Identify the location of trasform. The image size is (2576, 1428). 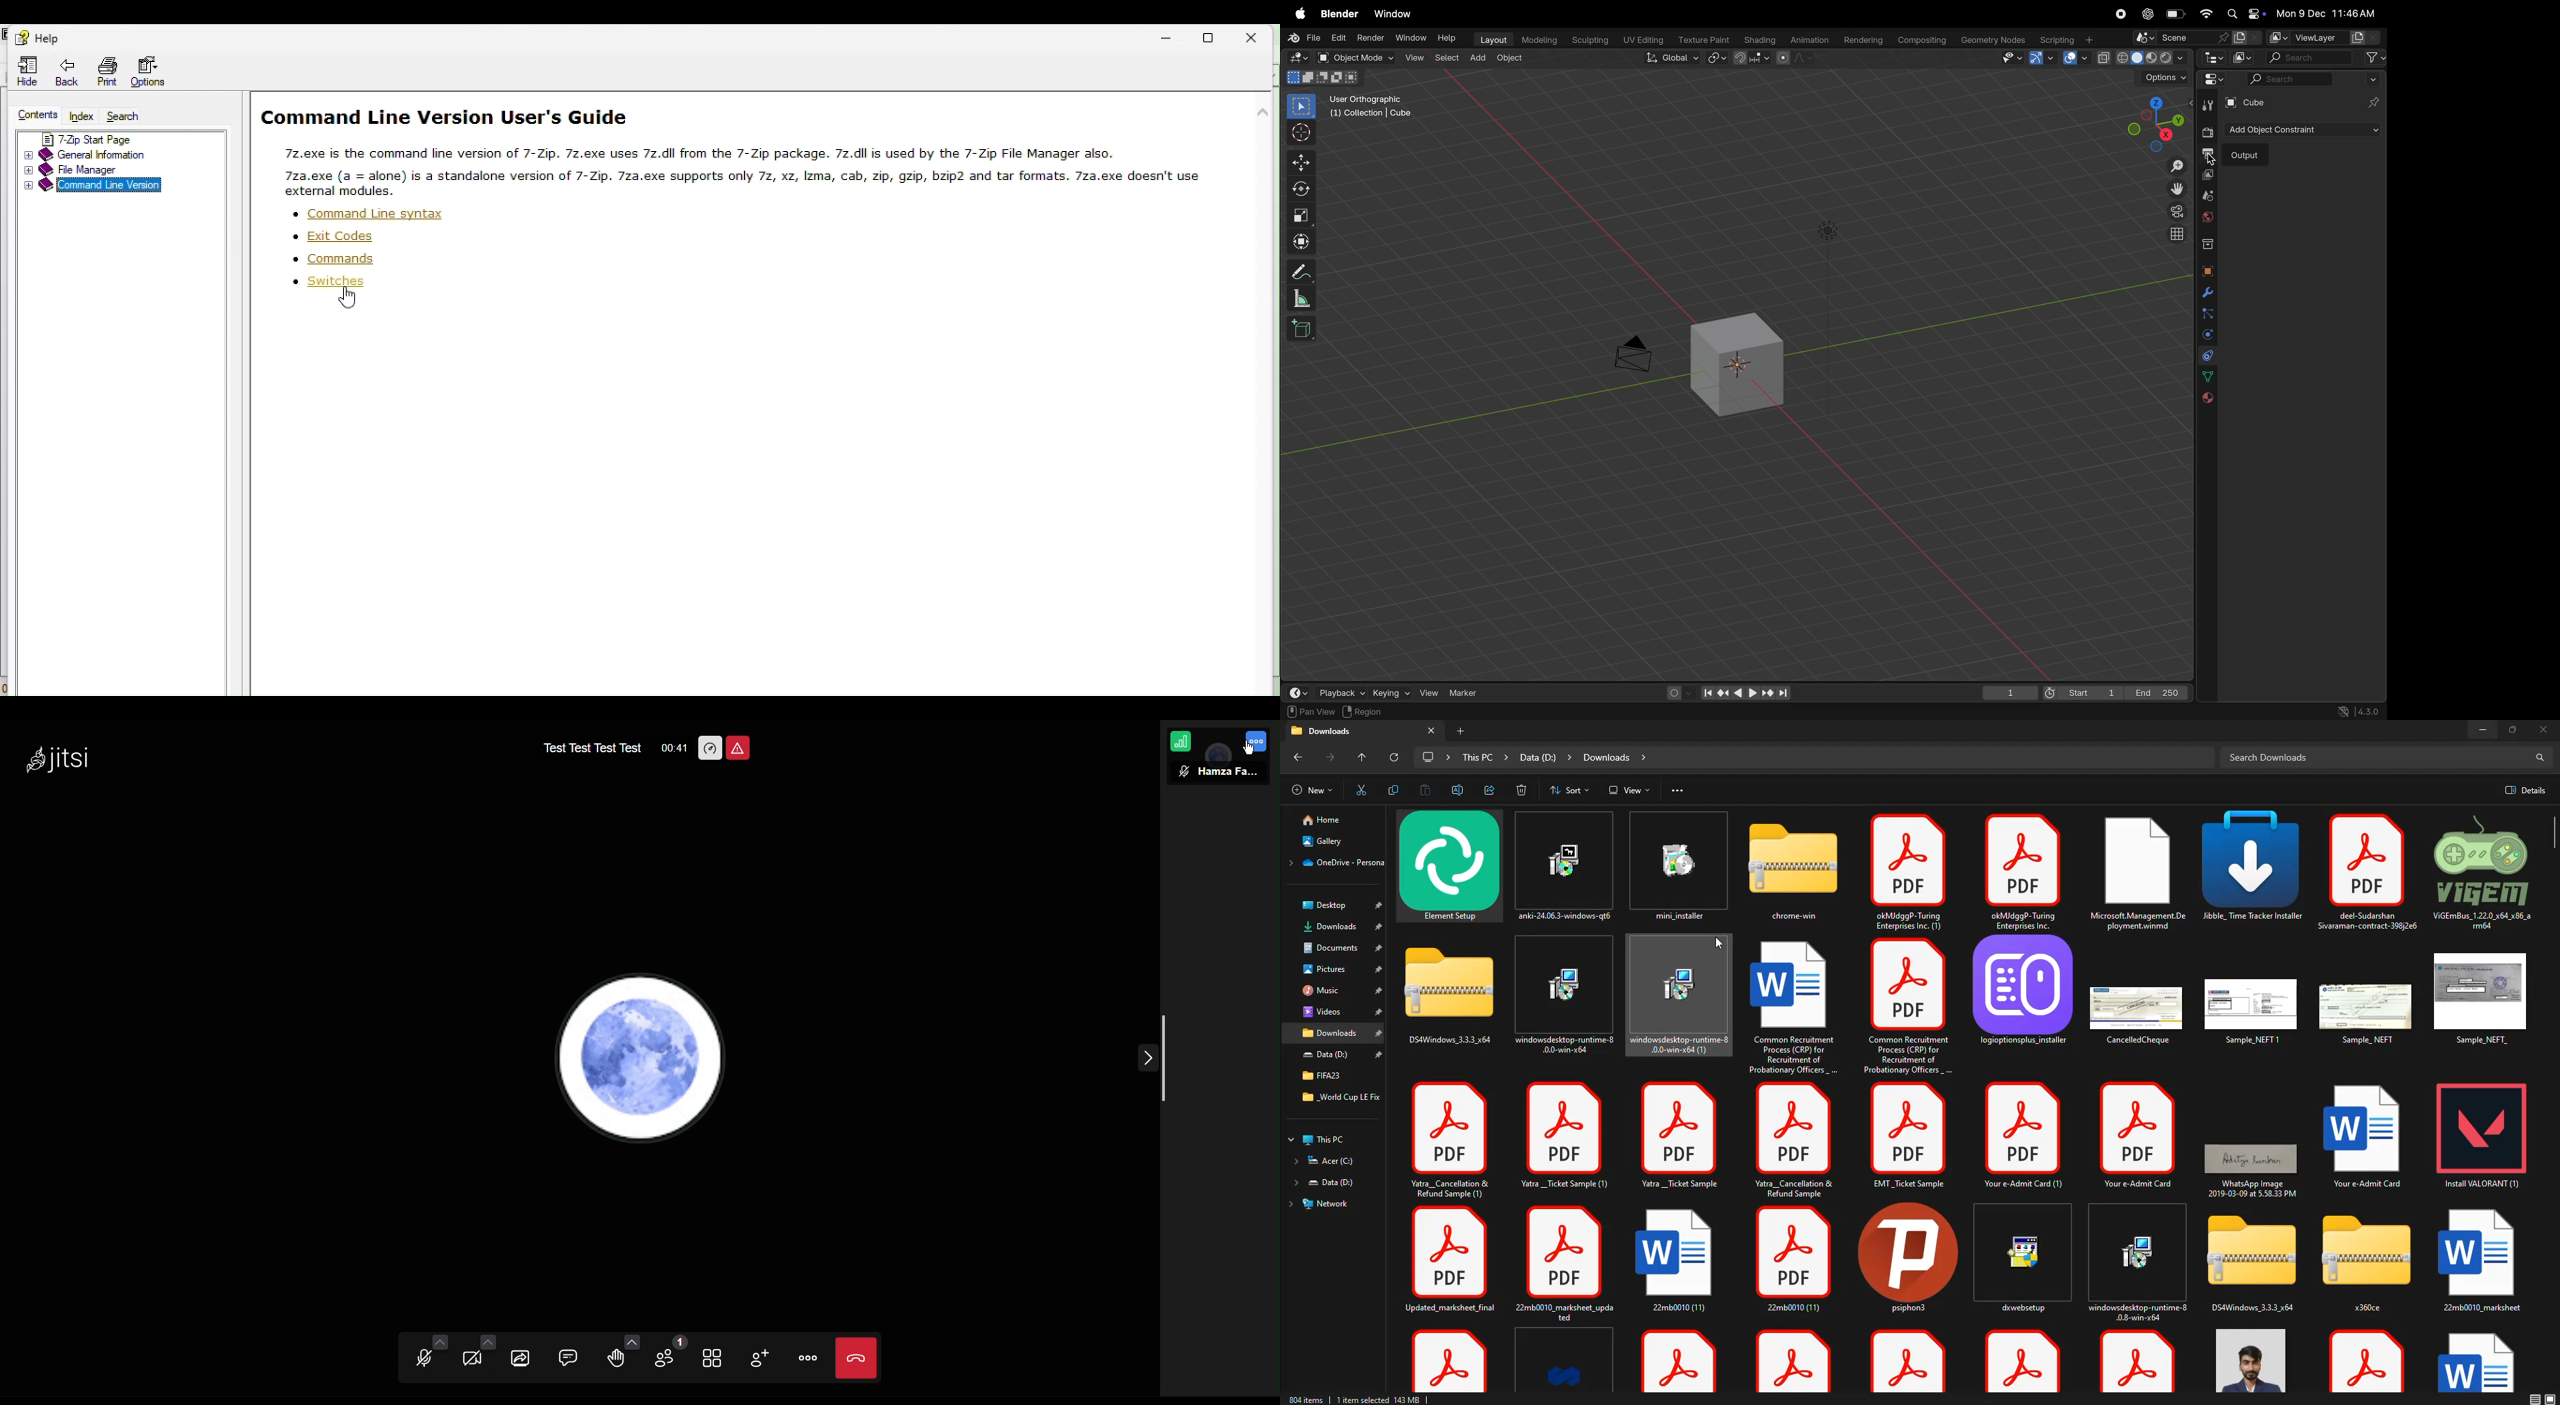
(1301, 241).